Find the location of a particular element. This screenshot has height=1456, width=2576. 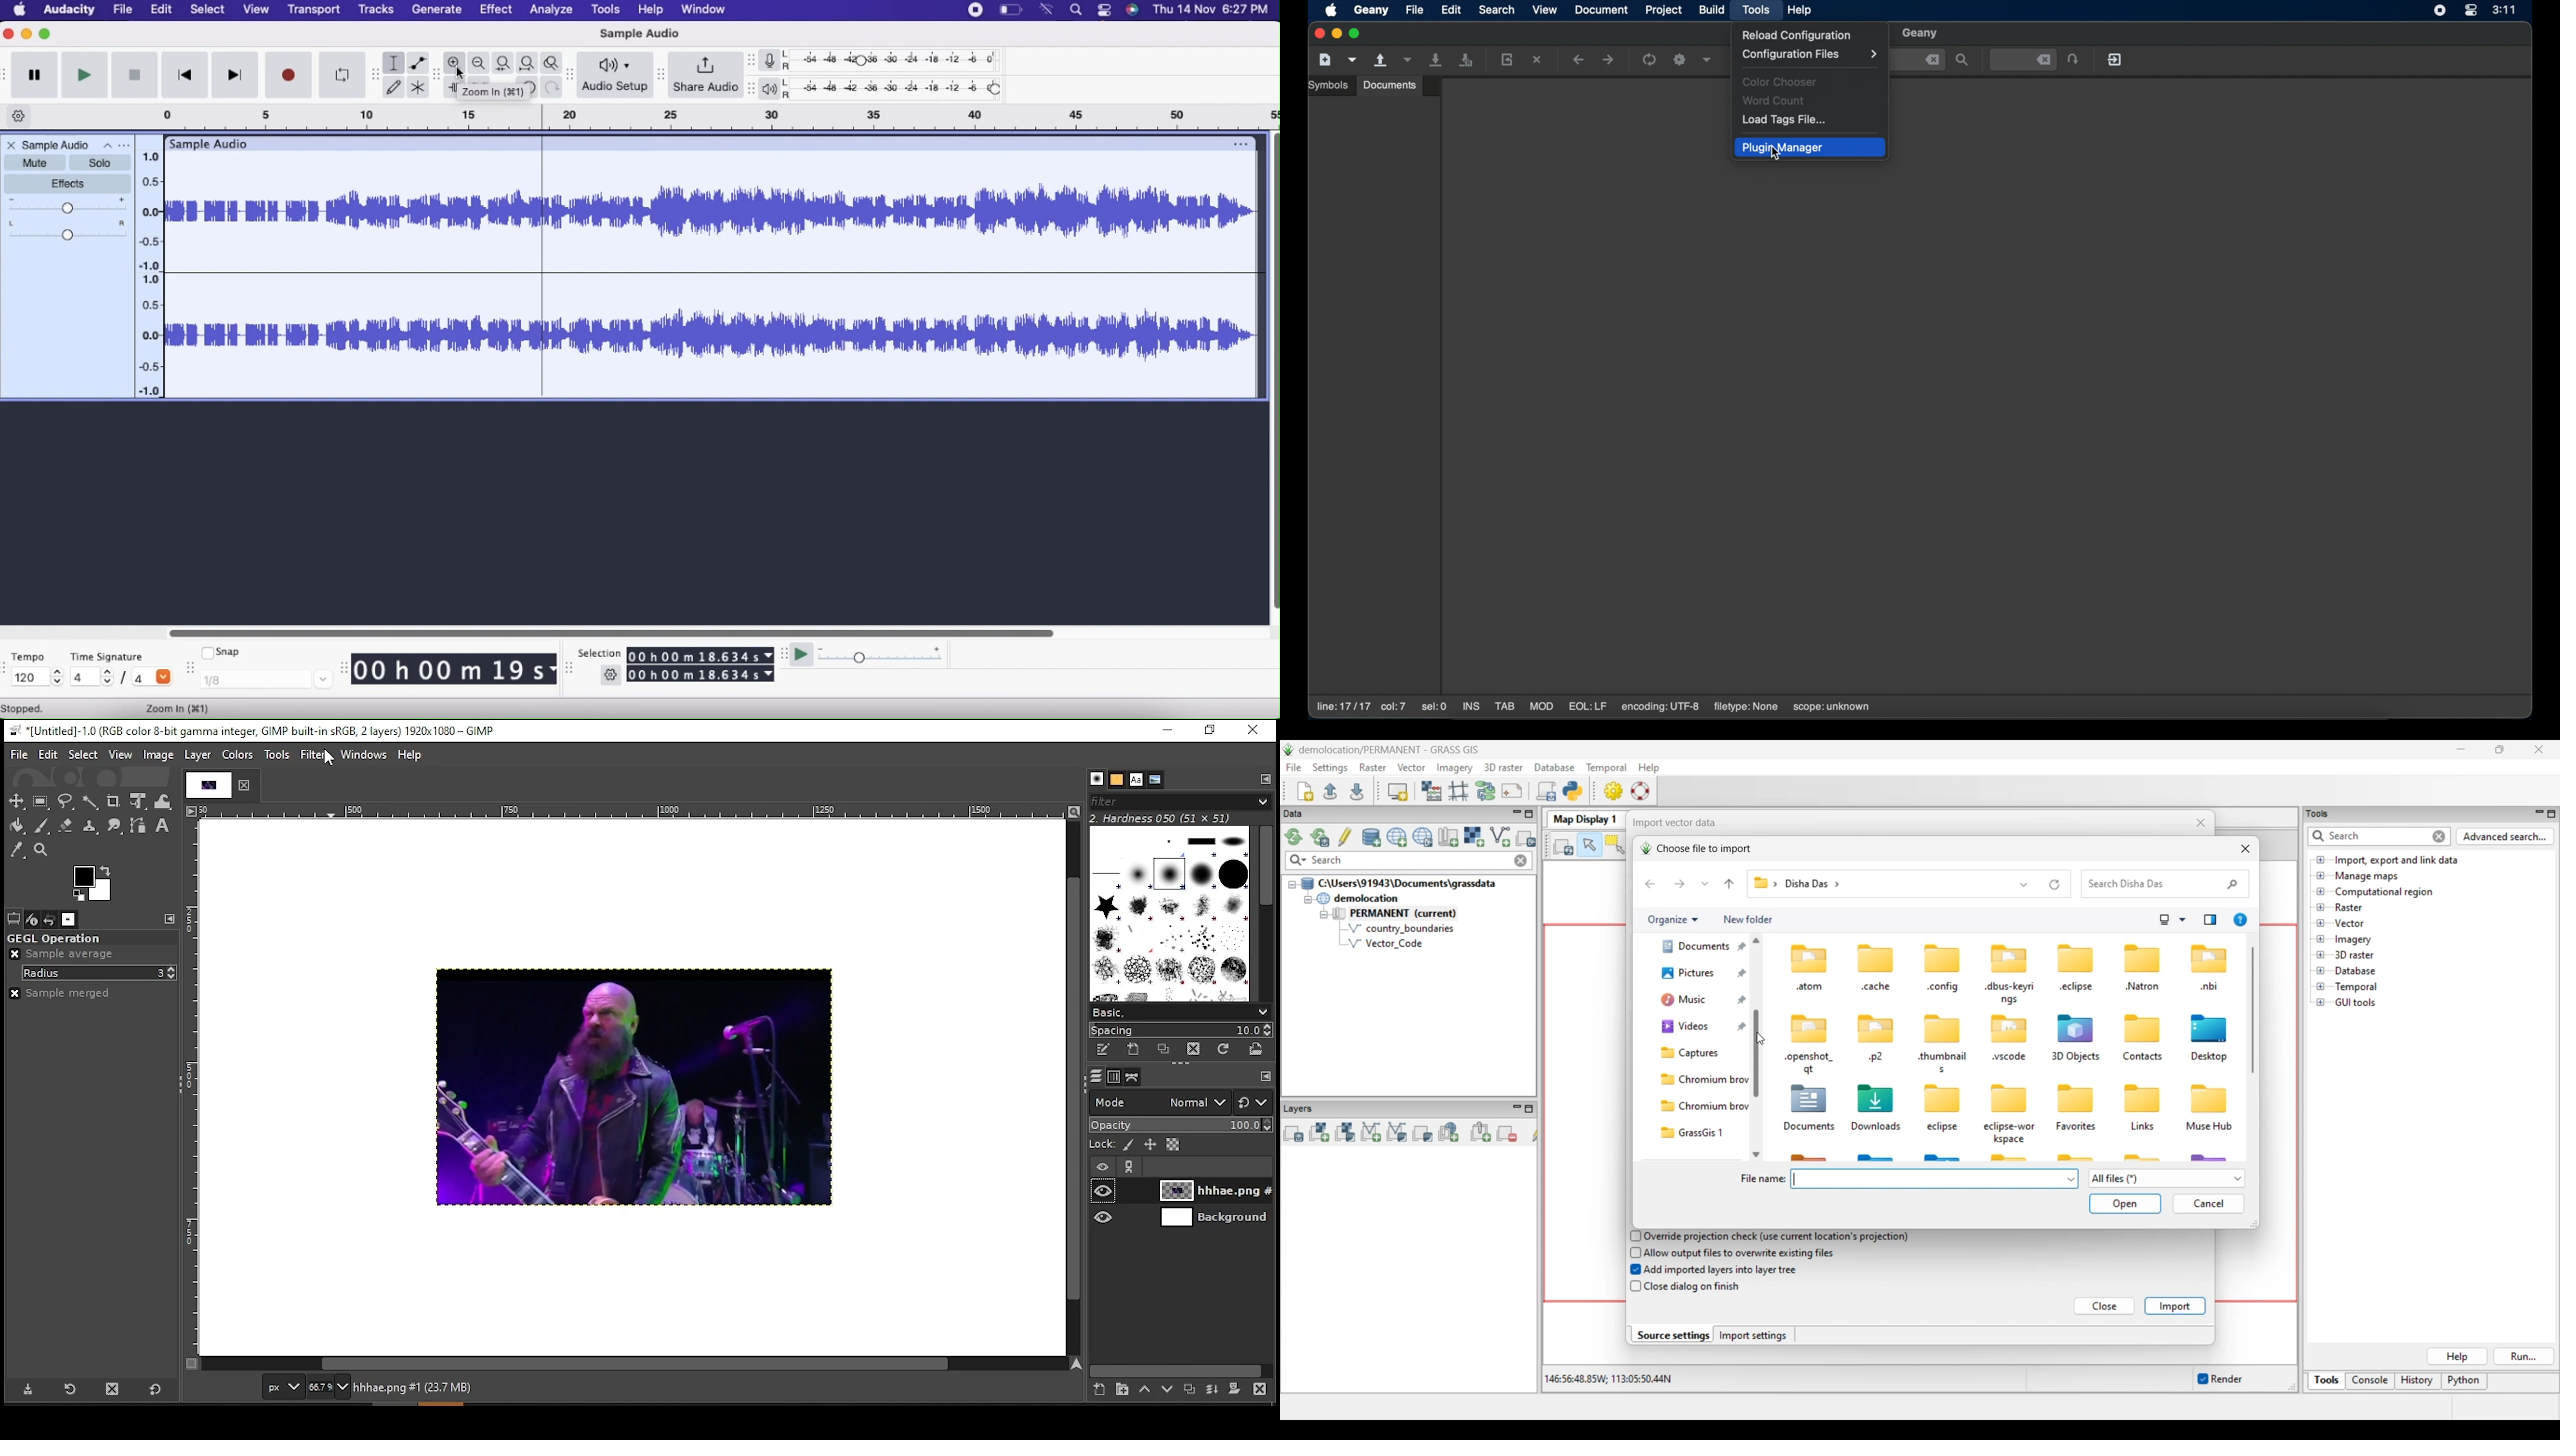

Sample Audio is located at coordinates (213, 143).